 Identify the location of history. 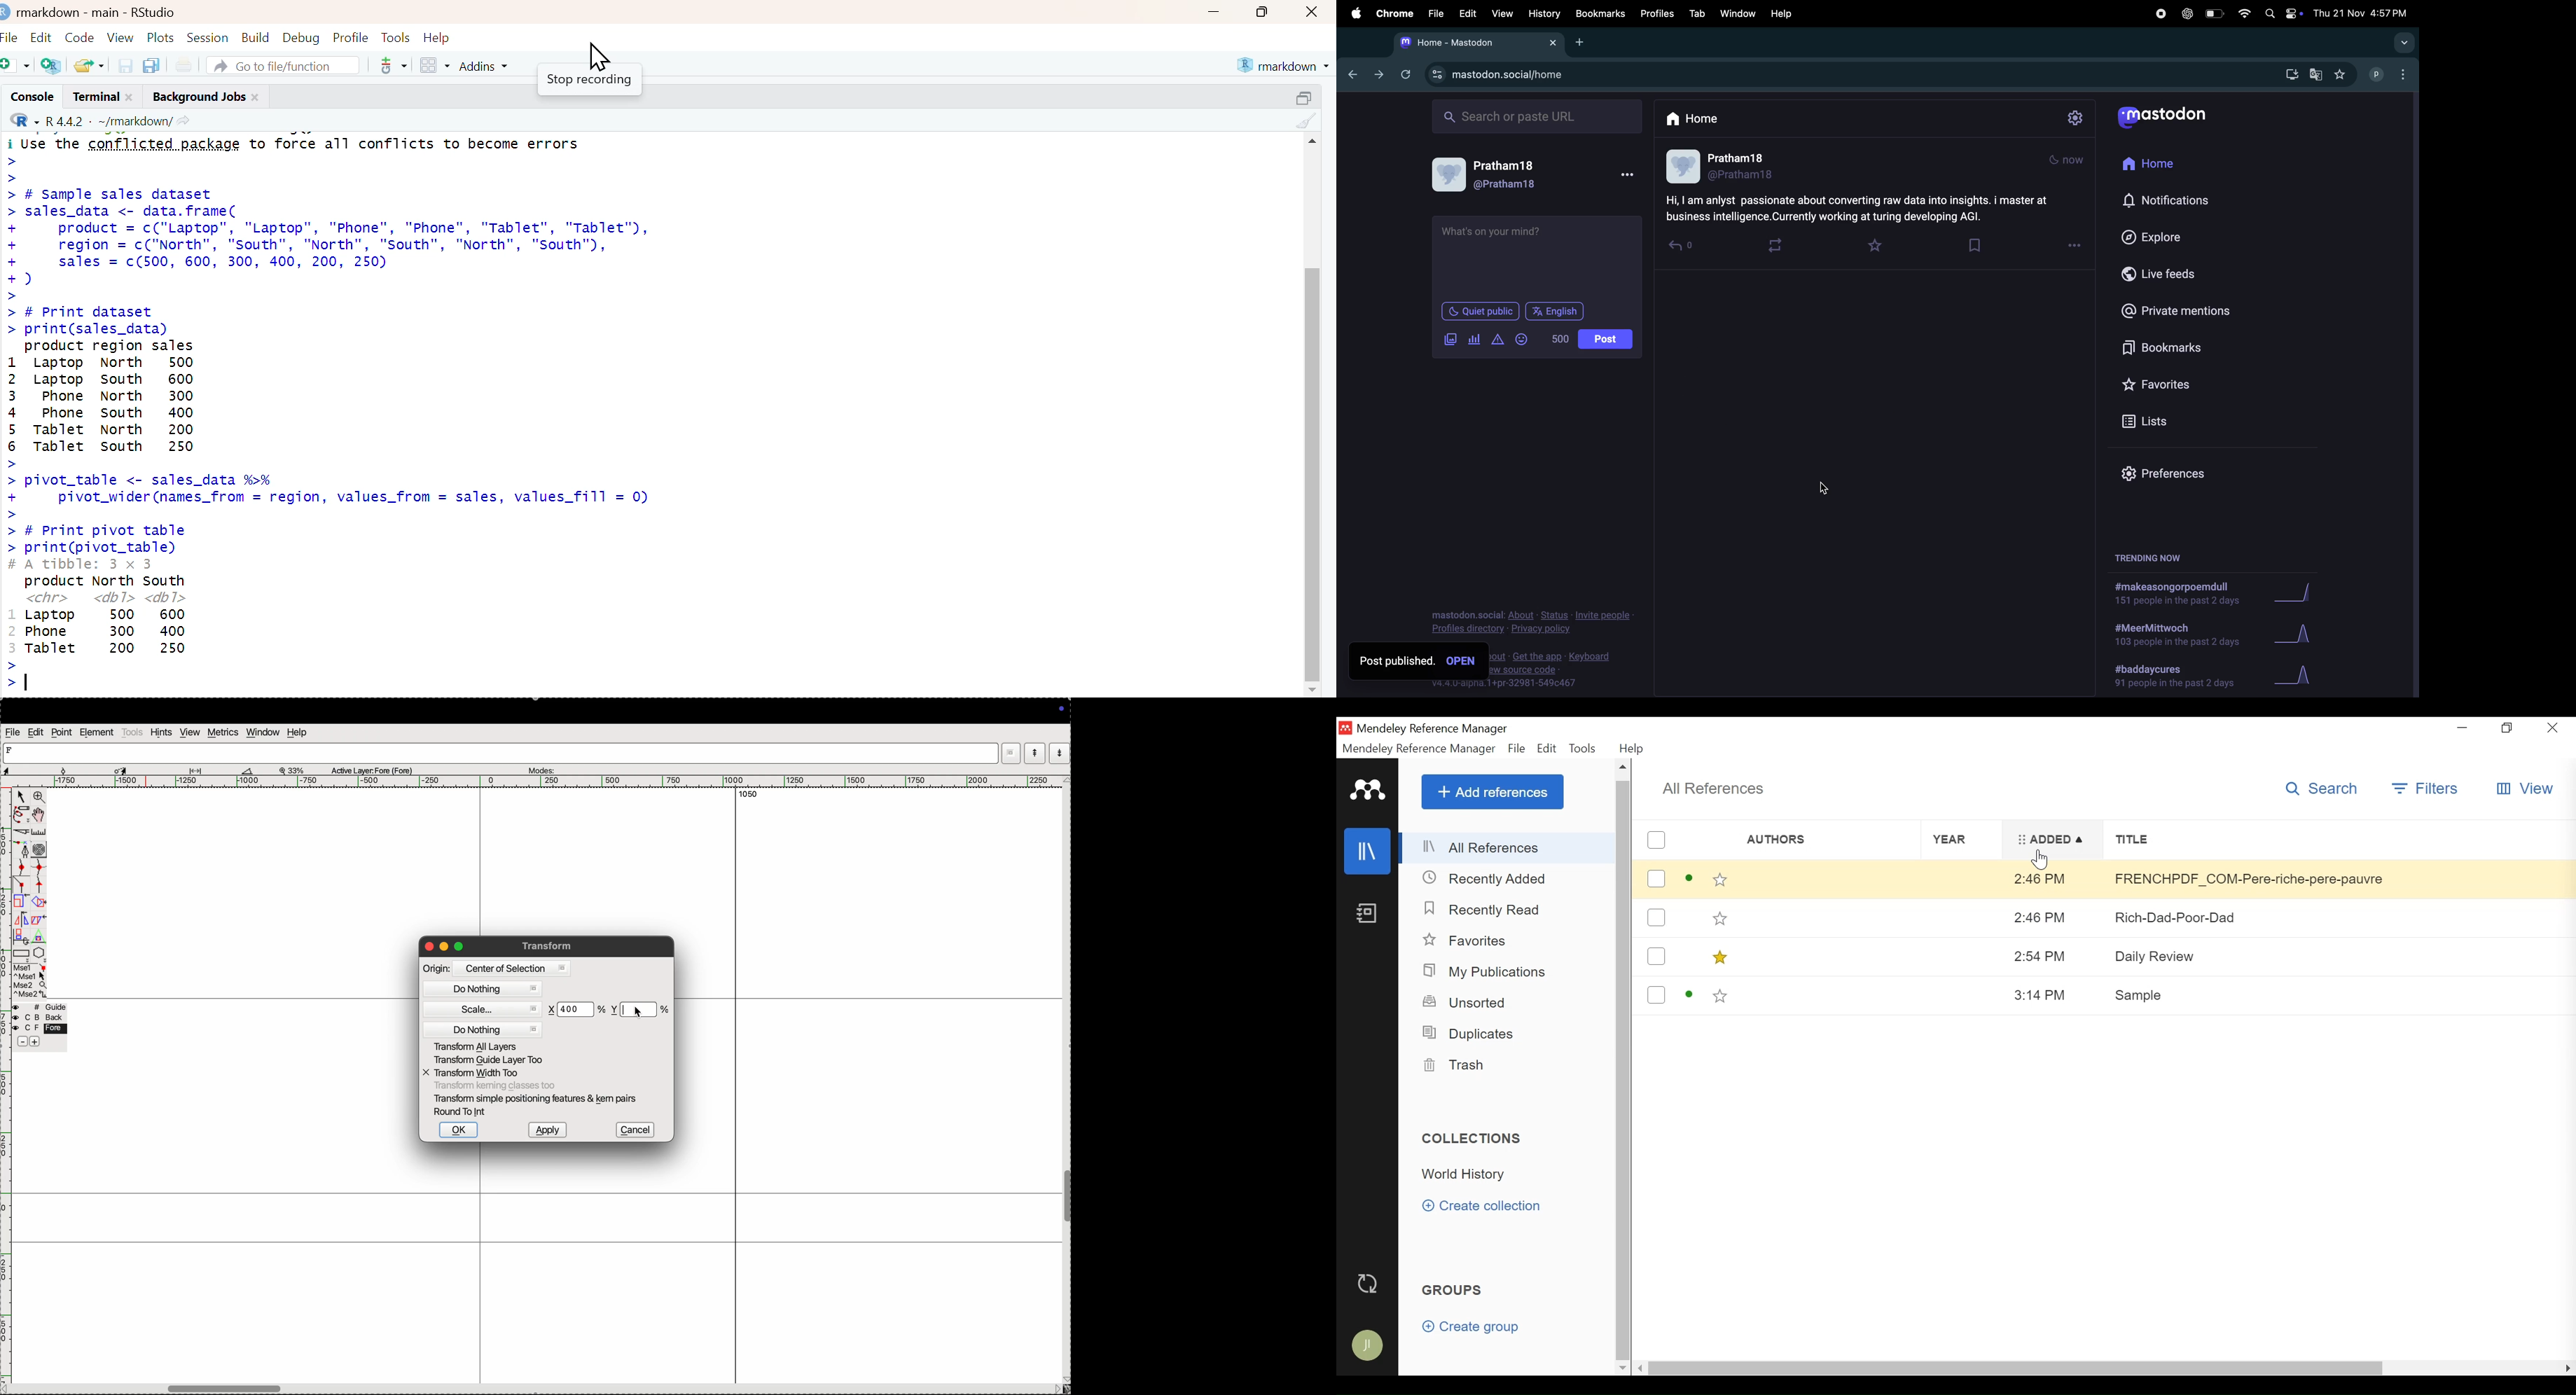
(1544, 13).